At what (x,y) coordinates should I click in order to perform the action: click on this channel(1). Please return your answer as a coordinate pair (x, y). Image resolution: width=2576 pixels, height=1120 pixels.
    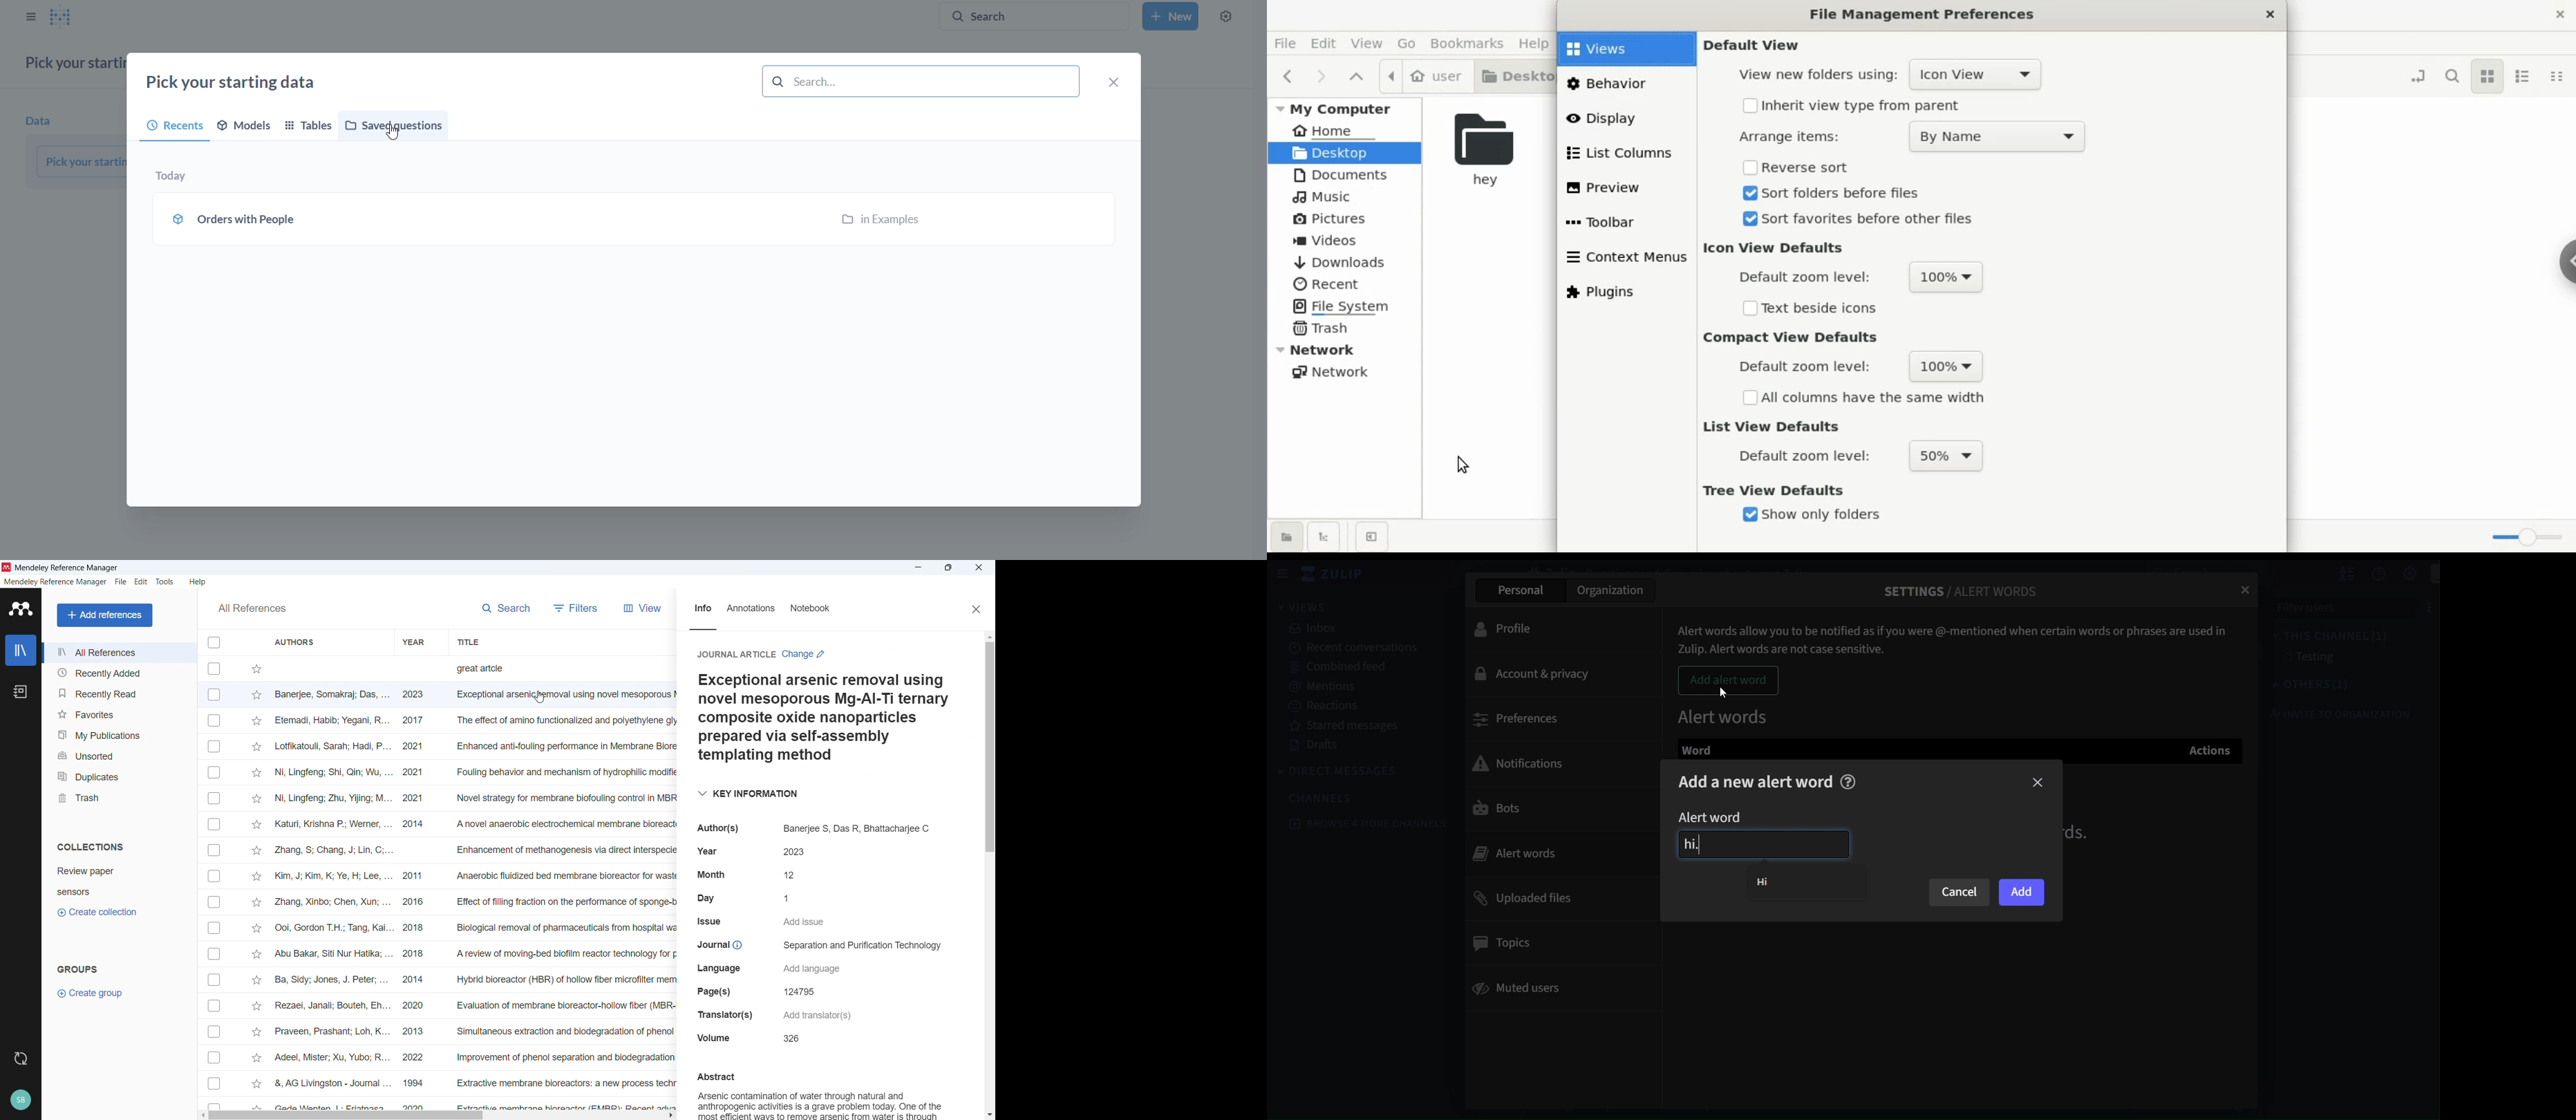
    Looking at the image, I should click on (2320, 636).